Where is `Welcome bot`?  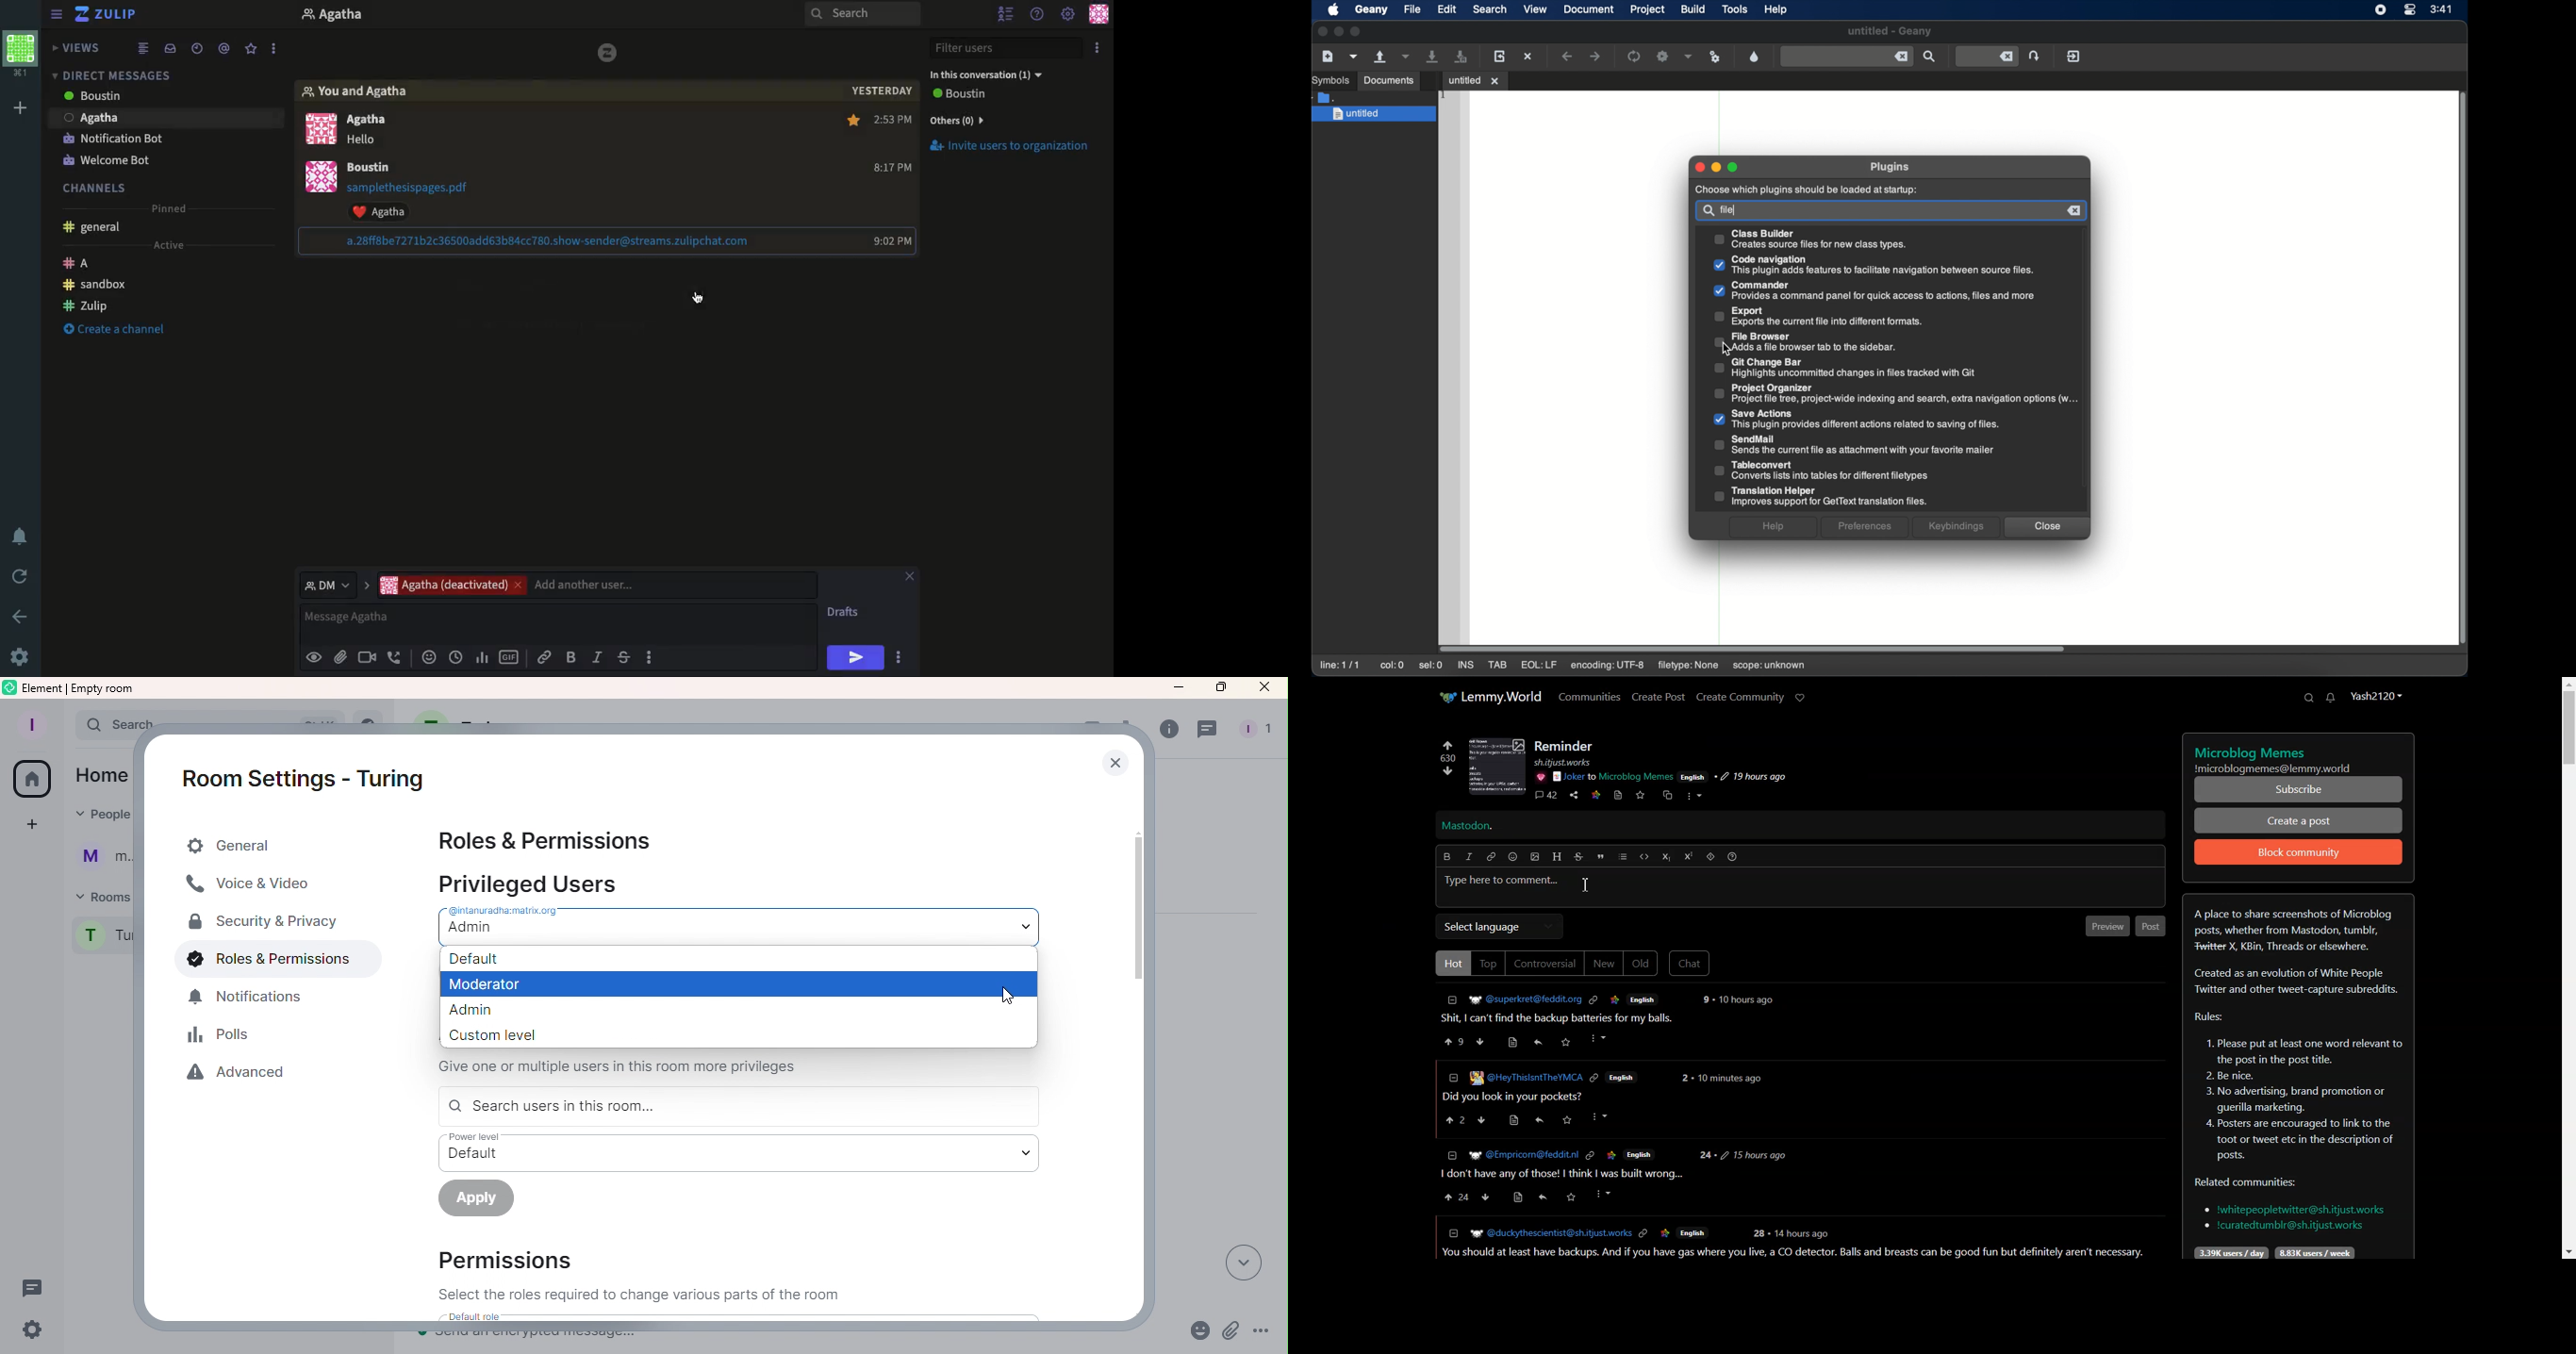 Welcome bot is located at coordinates (106, 160).